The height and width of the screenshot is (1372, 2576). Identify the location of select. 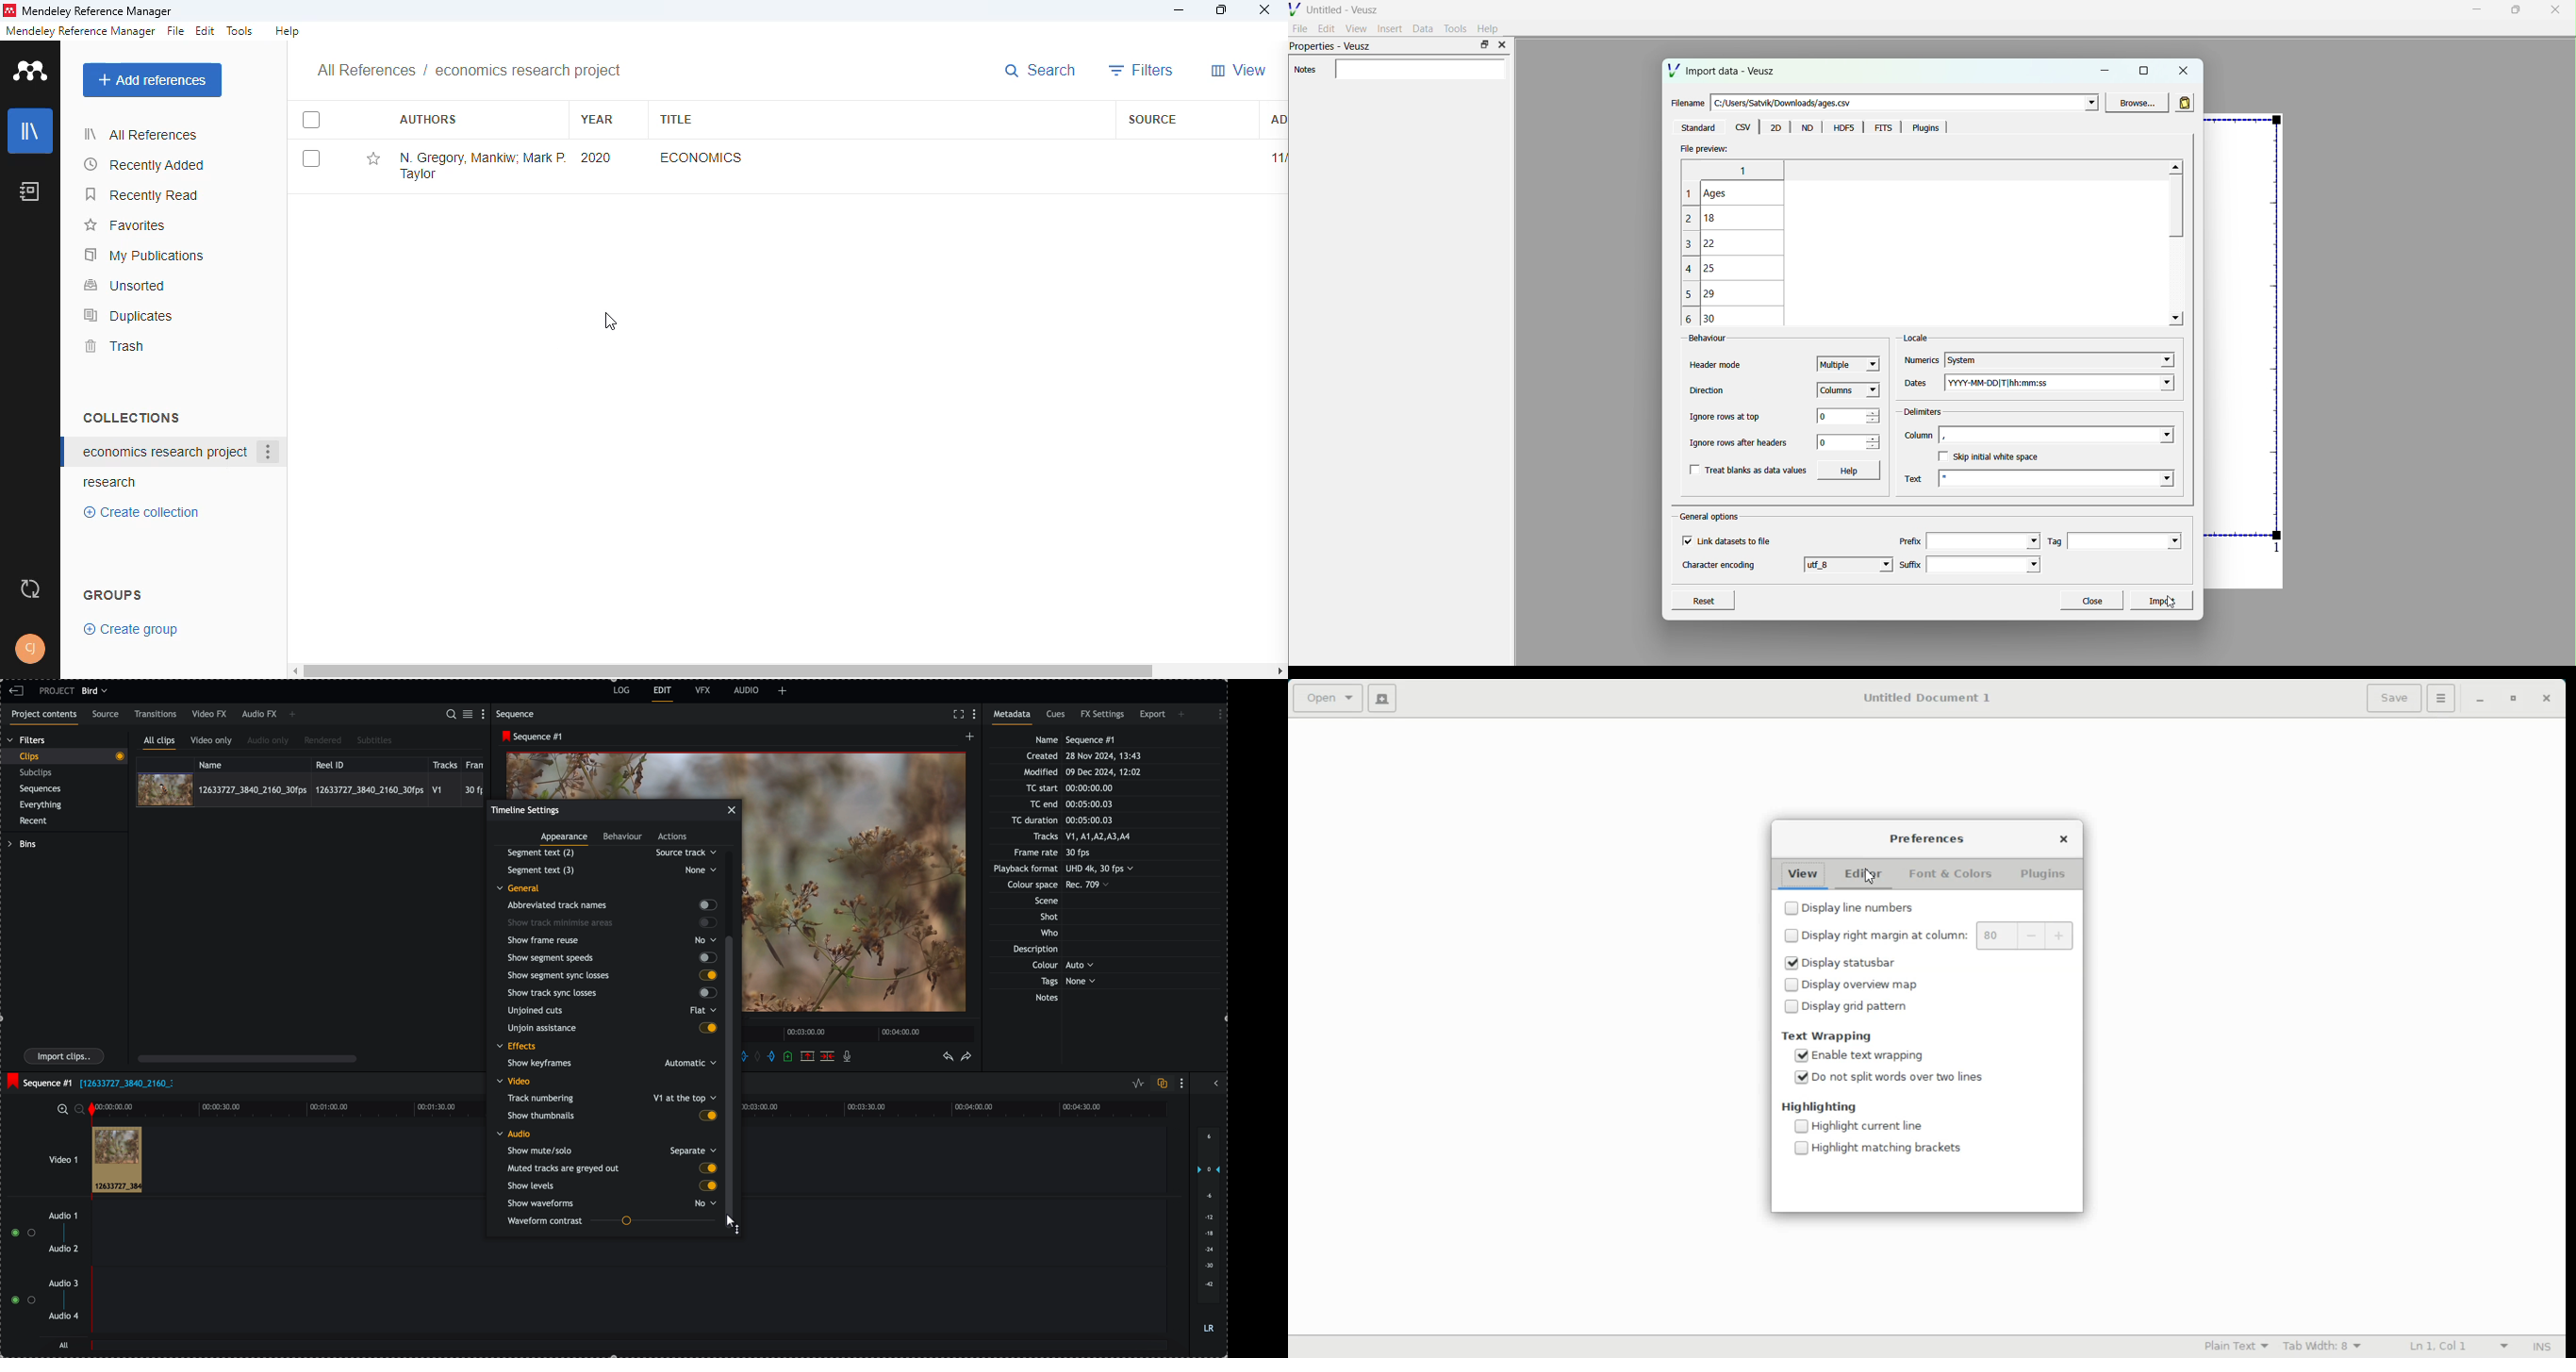
(311, 120).